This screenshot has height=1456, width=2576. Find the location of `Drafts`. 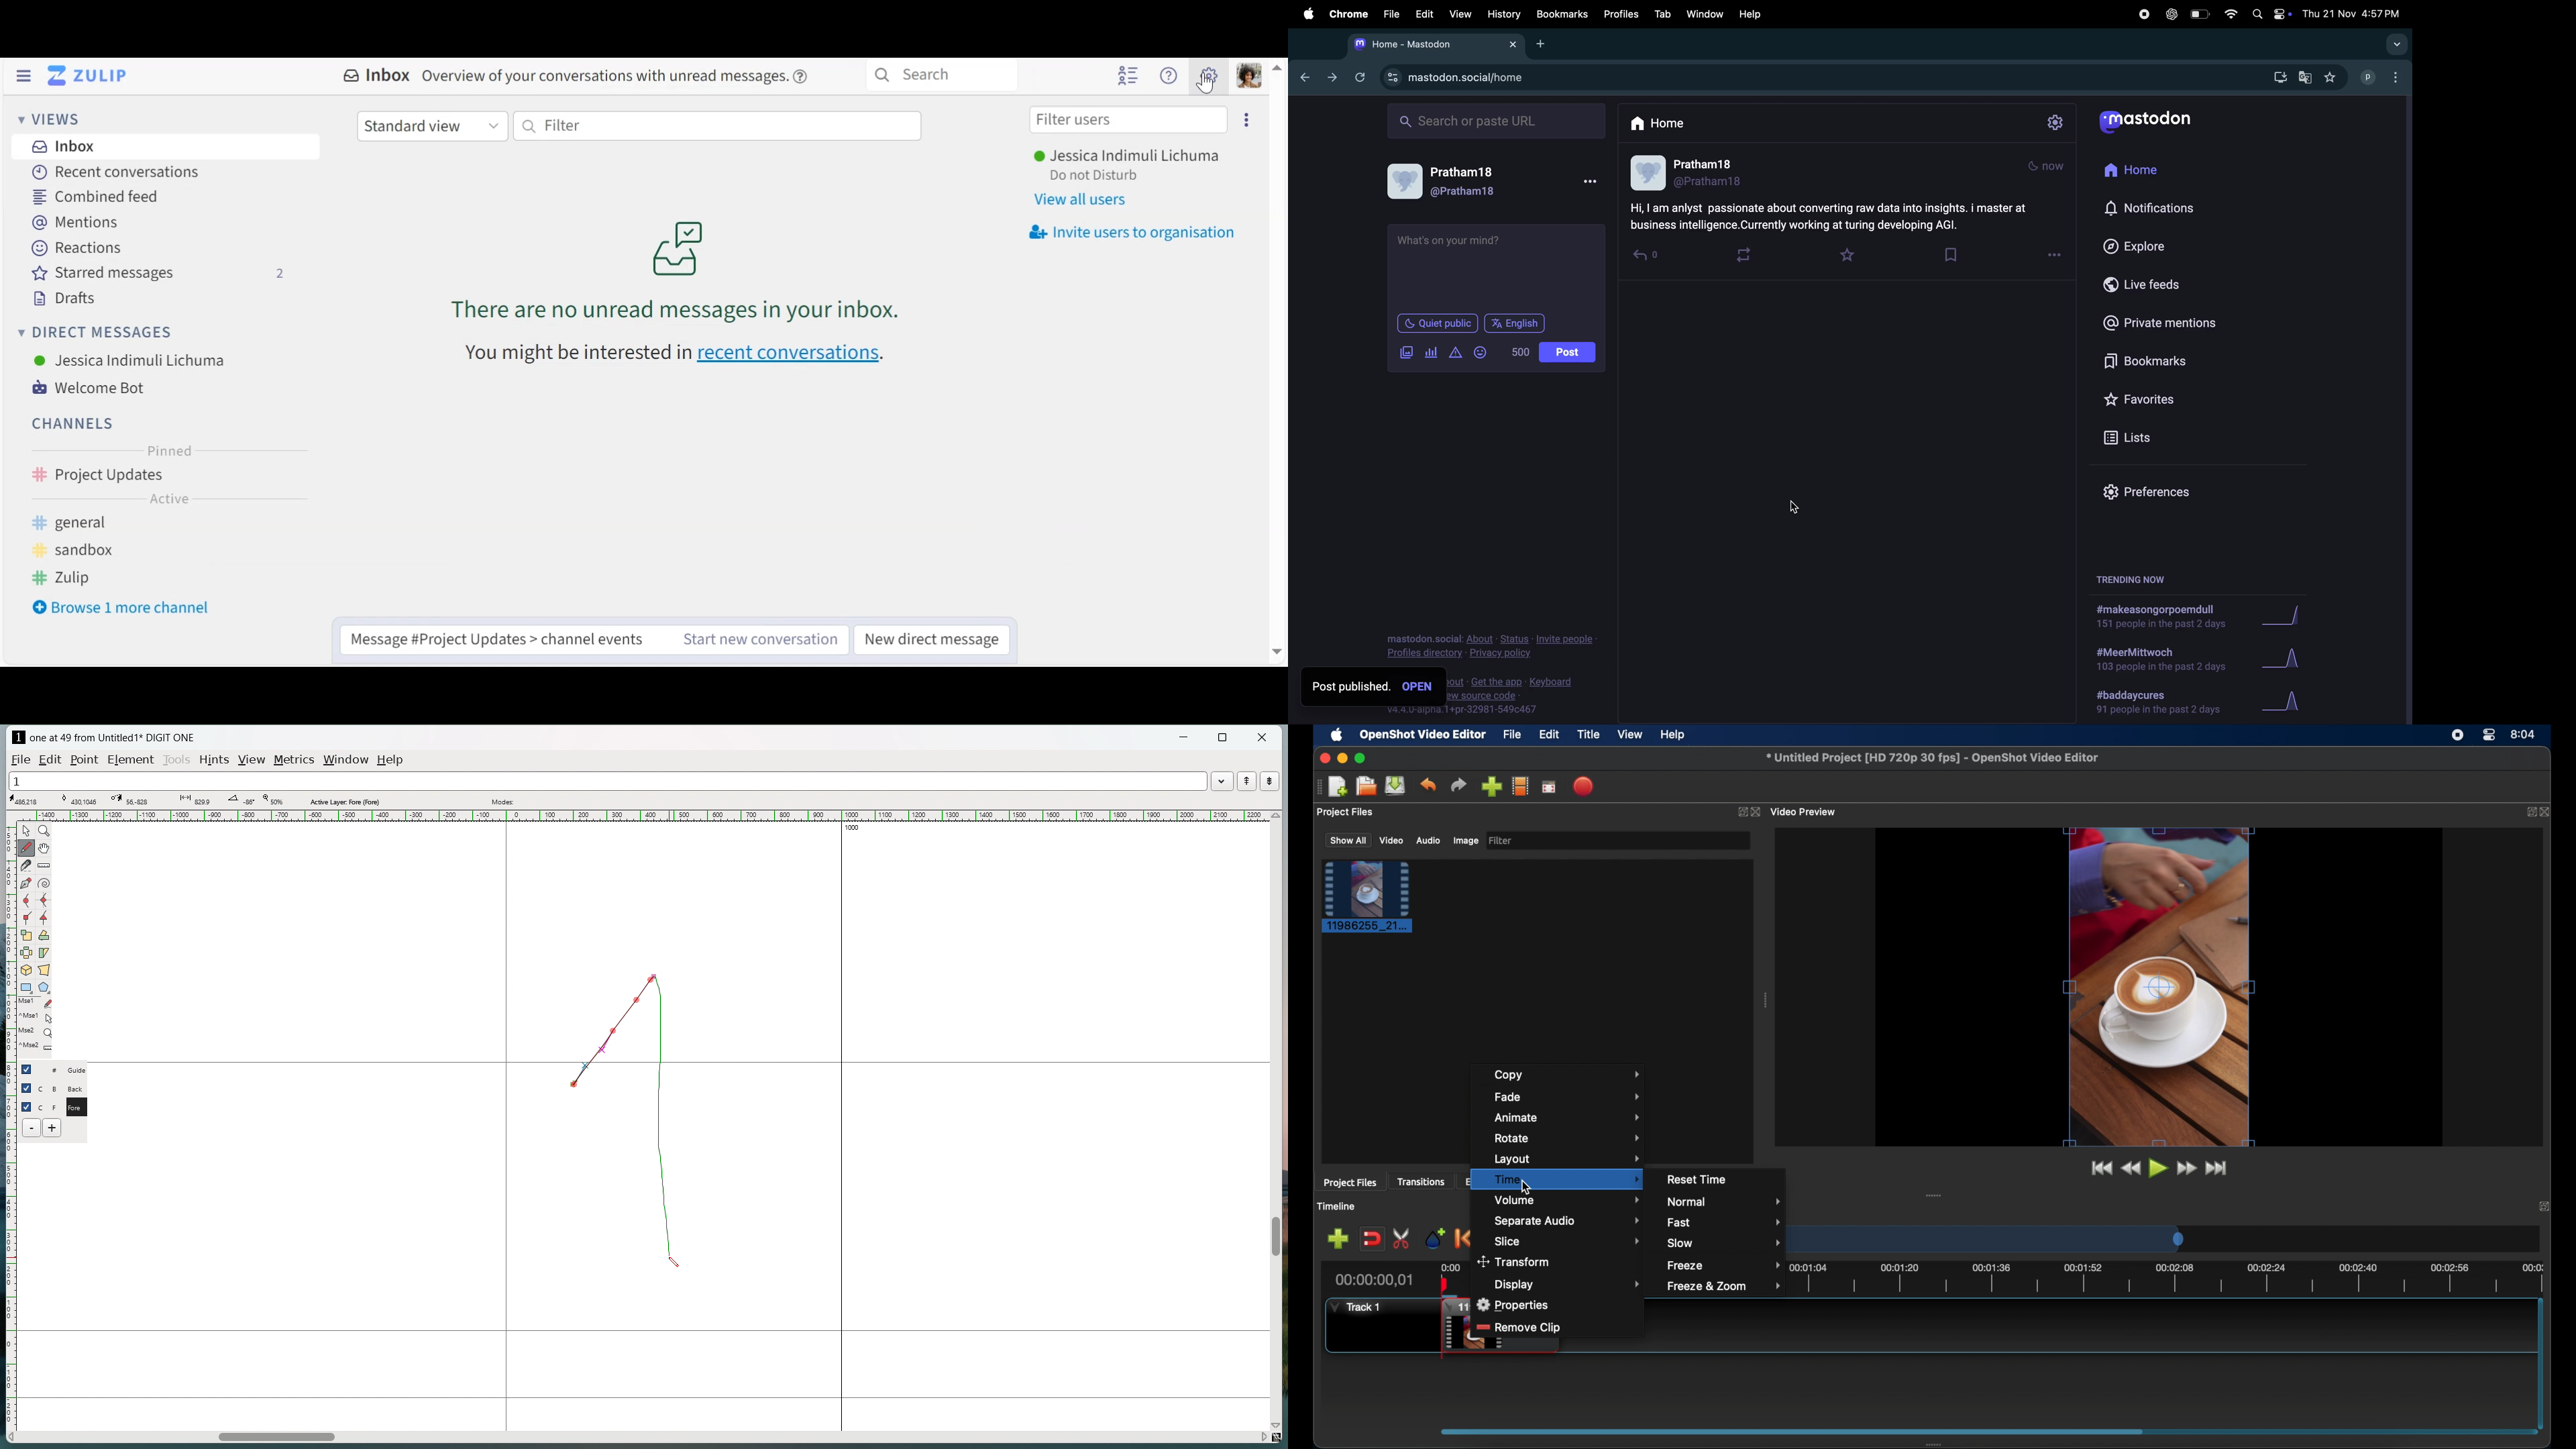

Drafts is located at coordinates (60, 299).